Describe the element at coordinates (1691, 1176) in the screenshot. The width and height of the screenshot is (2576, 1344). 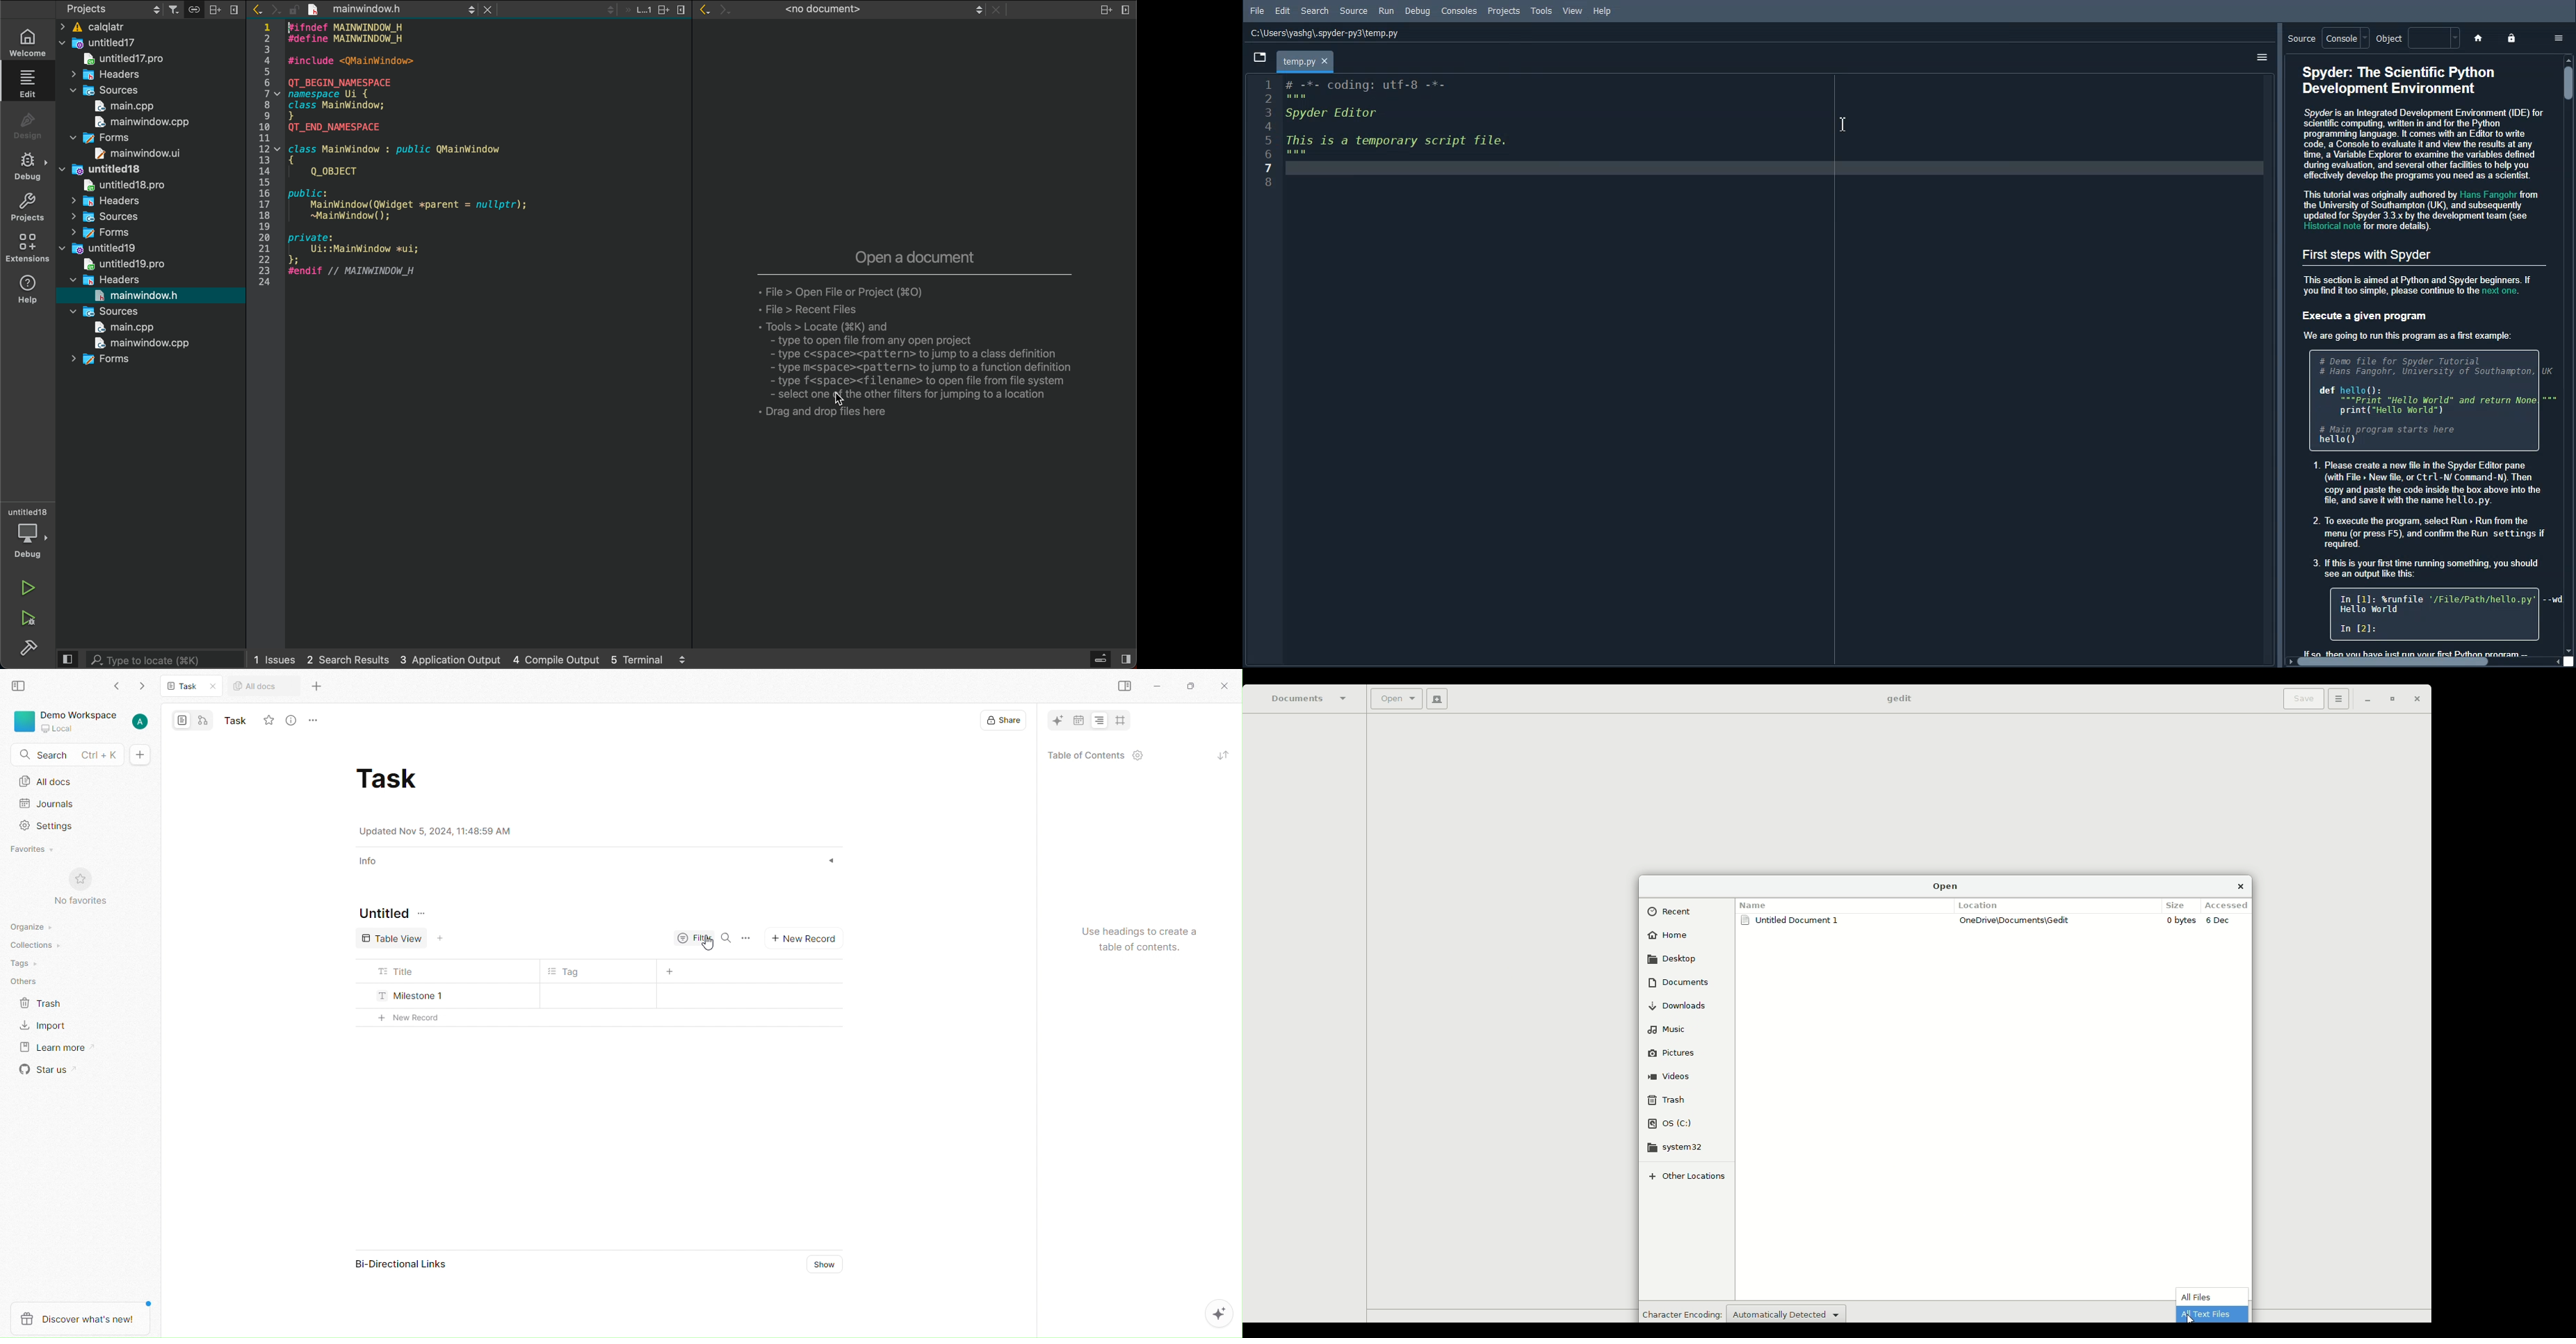
I see `Other locations` at that location.